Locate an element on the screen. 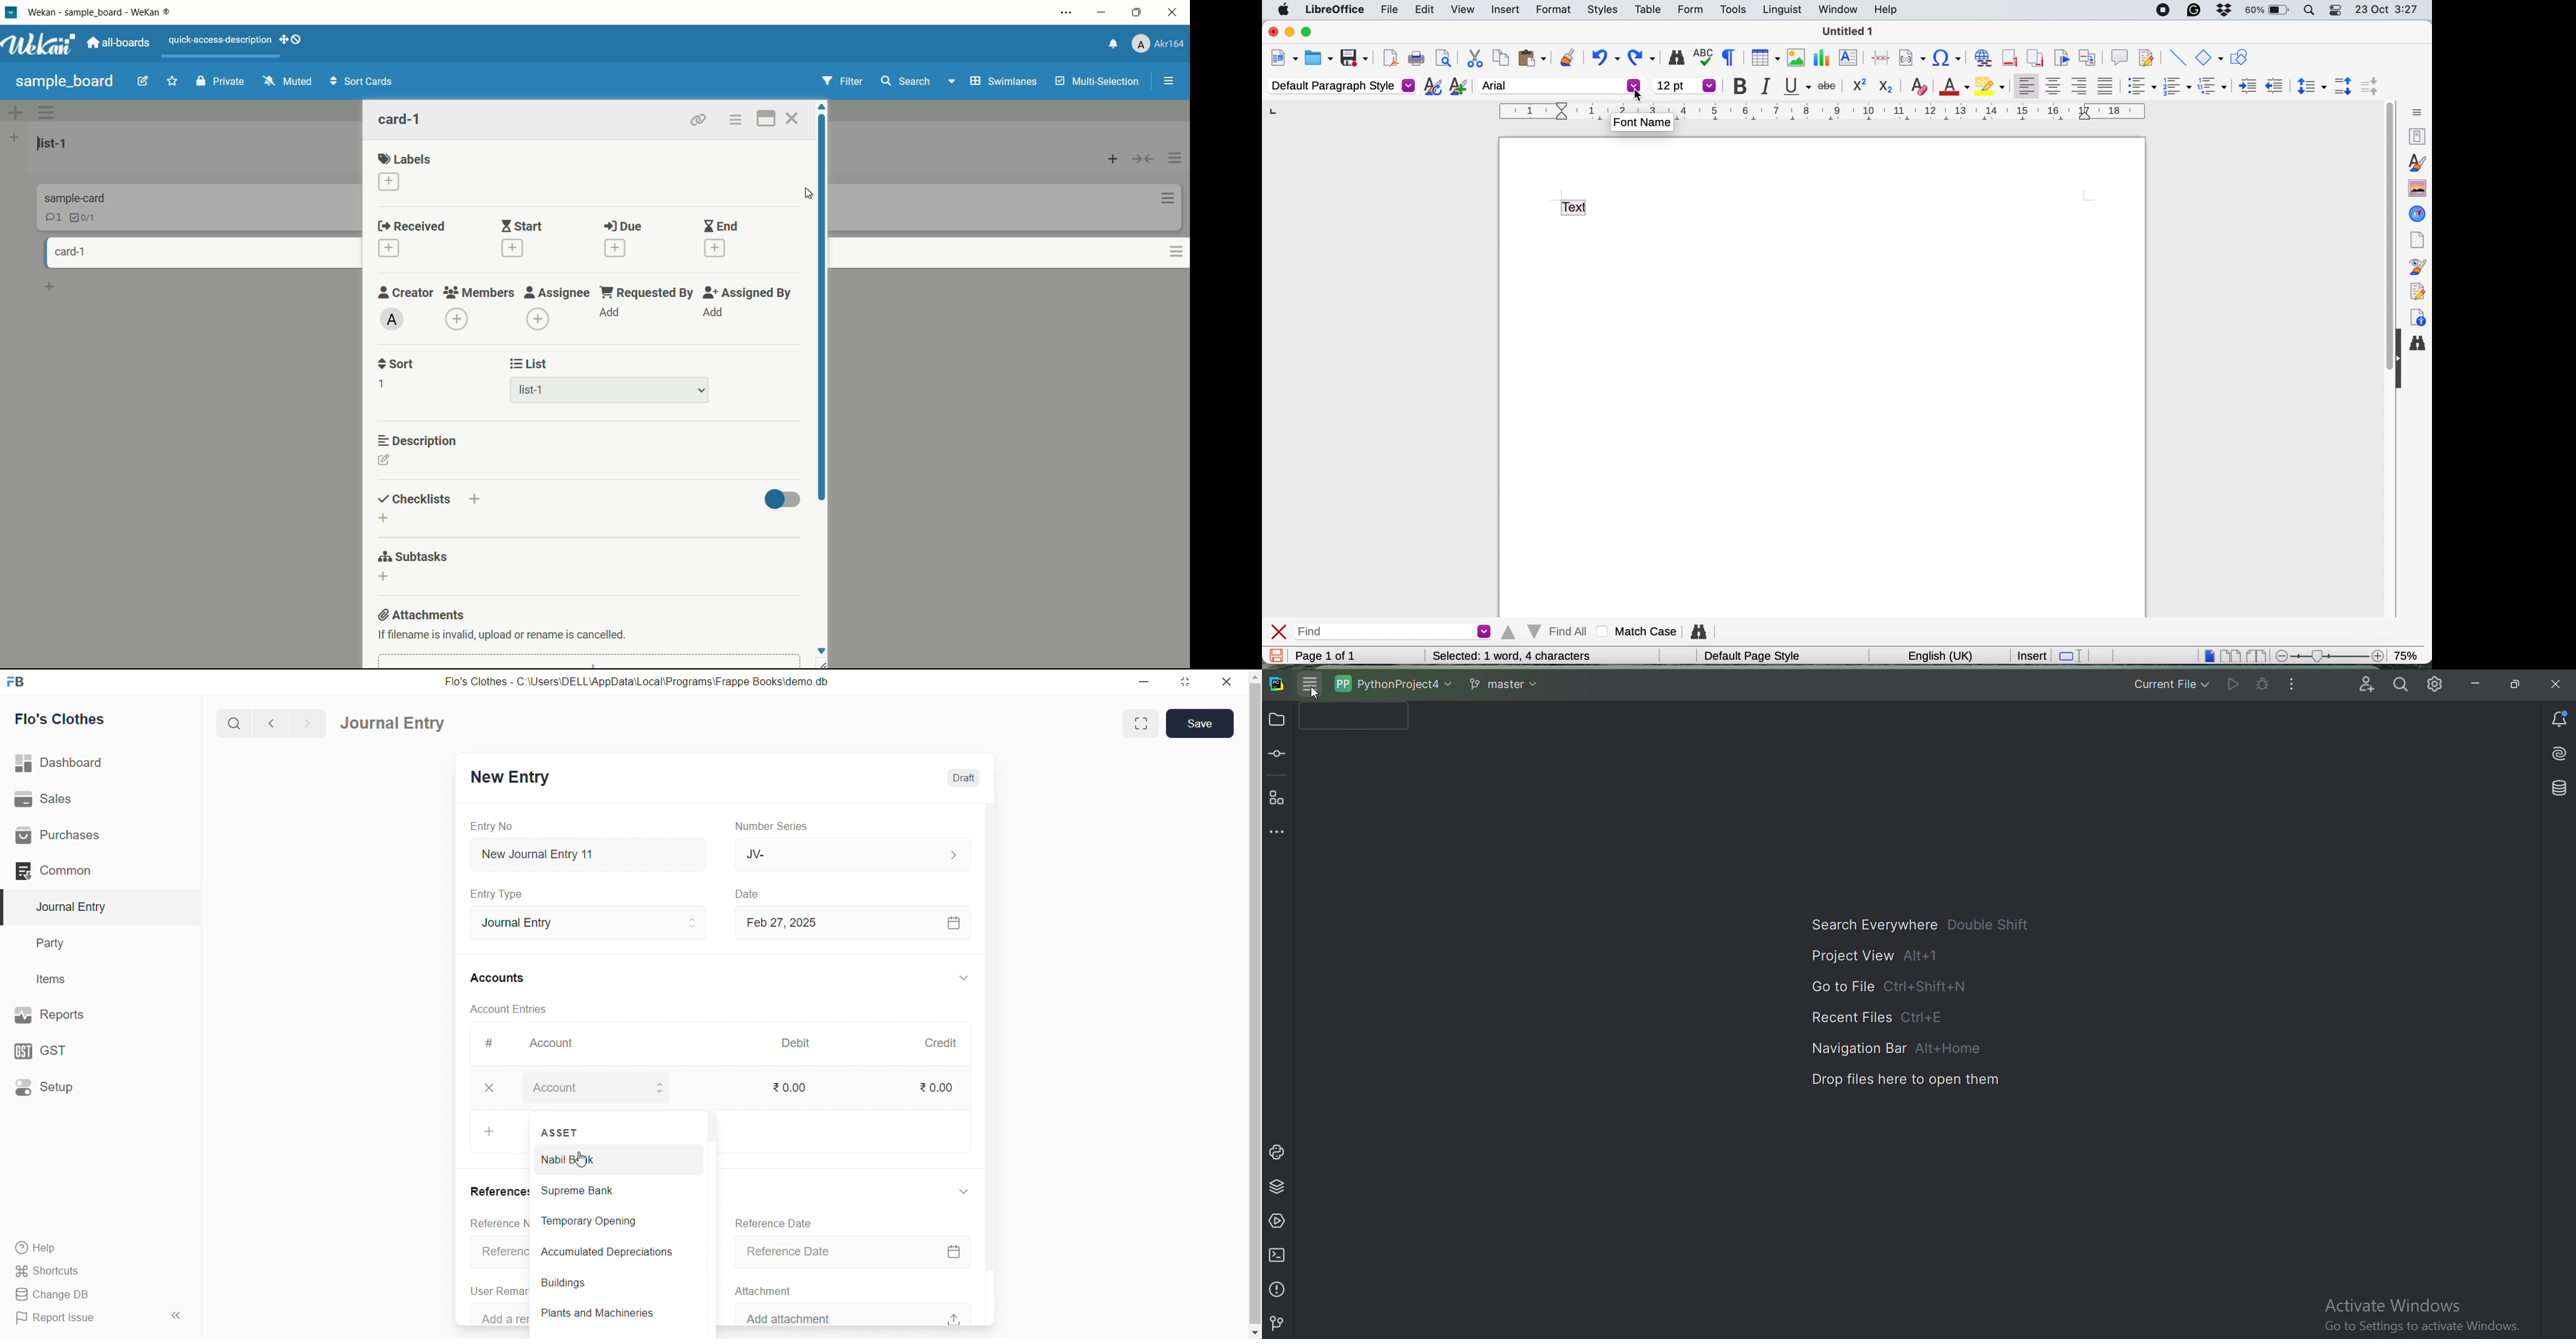 The width and height of the screenshot is (2576, 1344). Setup is located at coordinates (76, 1089).